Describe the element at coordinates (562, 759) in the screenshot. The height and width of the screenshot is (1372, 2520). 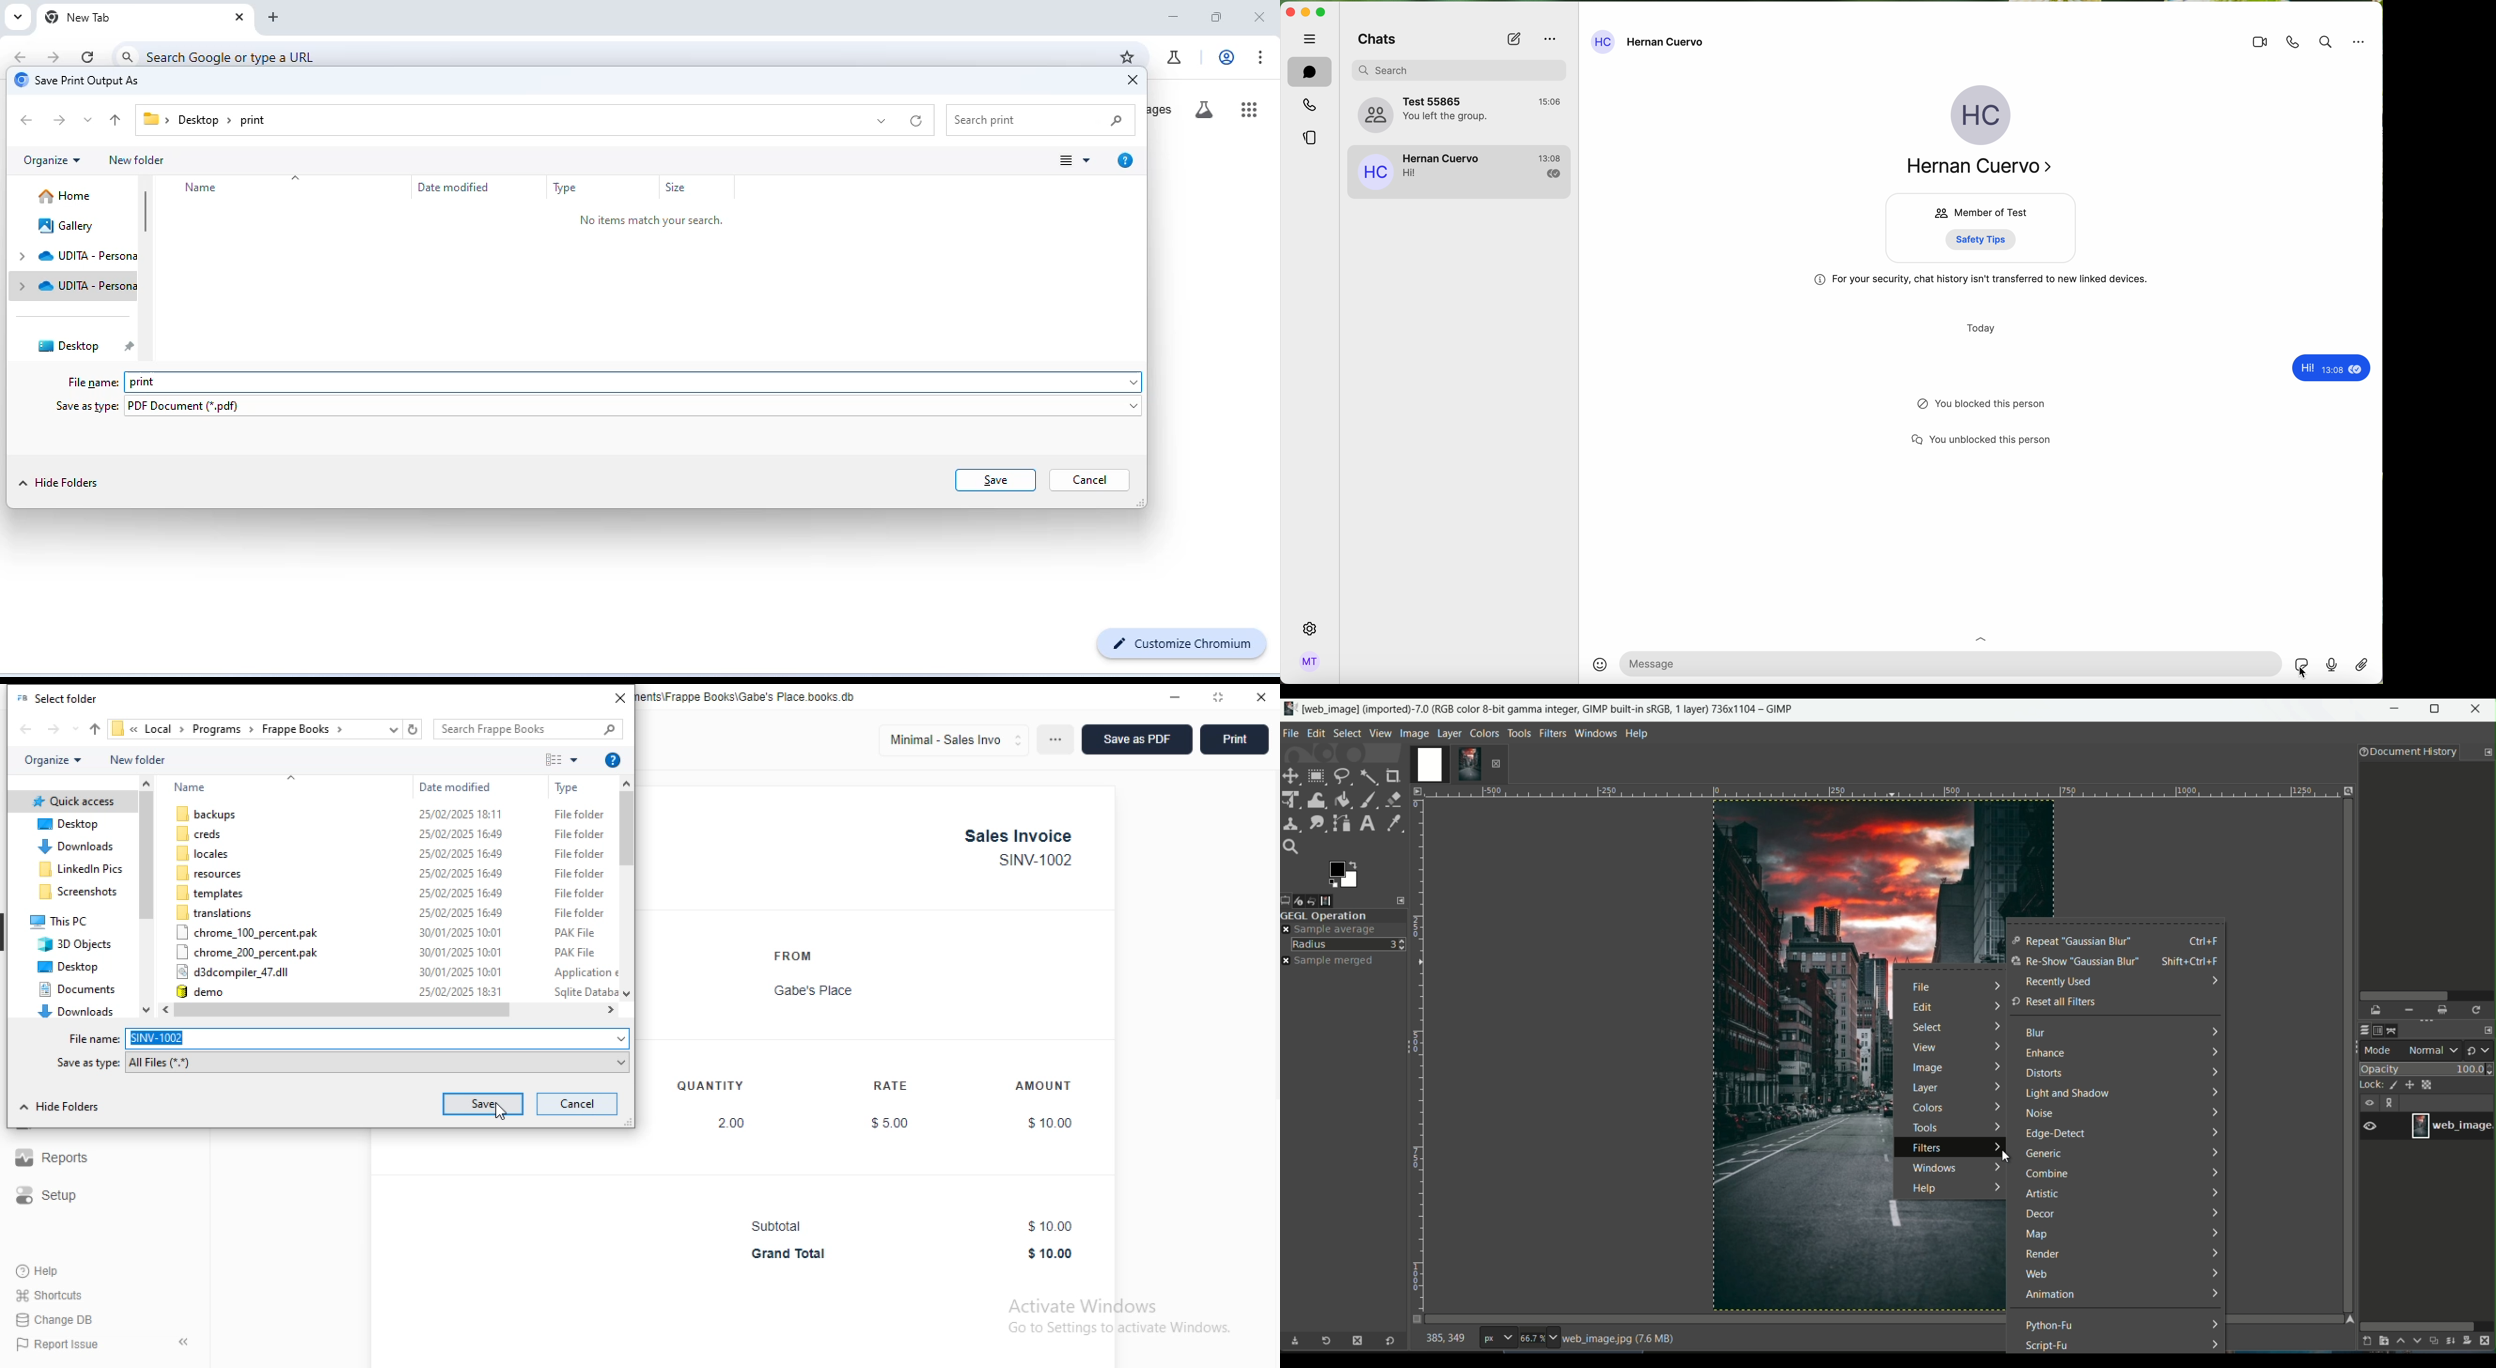
I see `change your view` at that location.